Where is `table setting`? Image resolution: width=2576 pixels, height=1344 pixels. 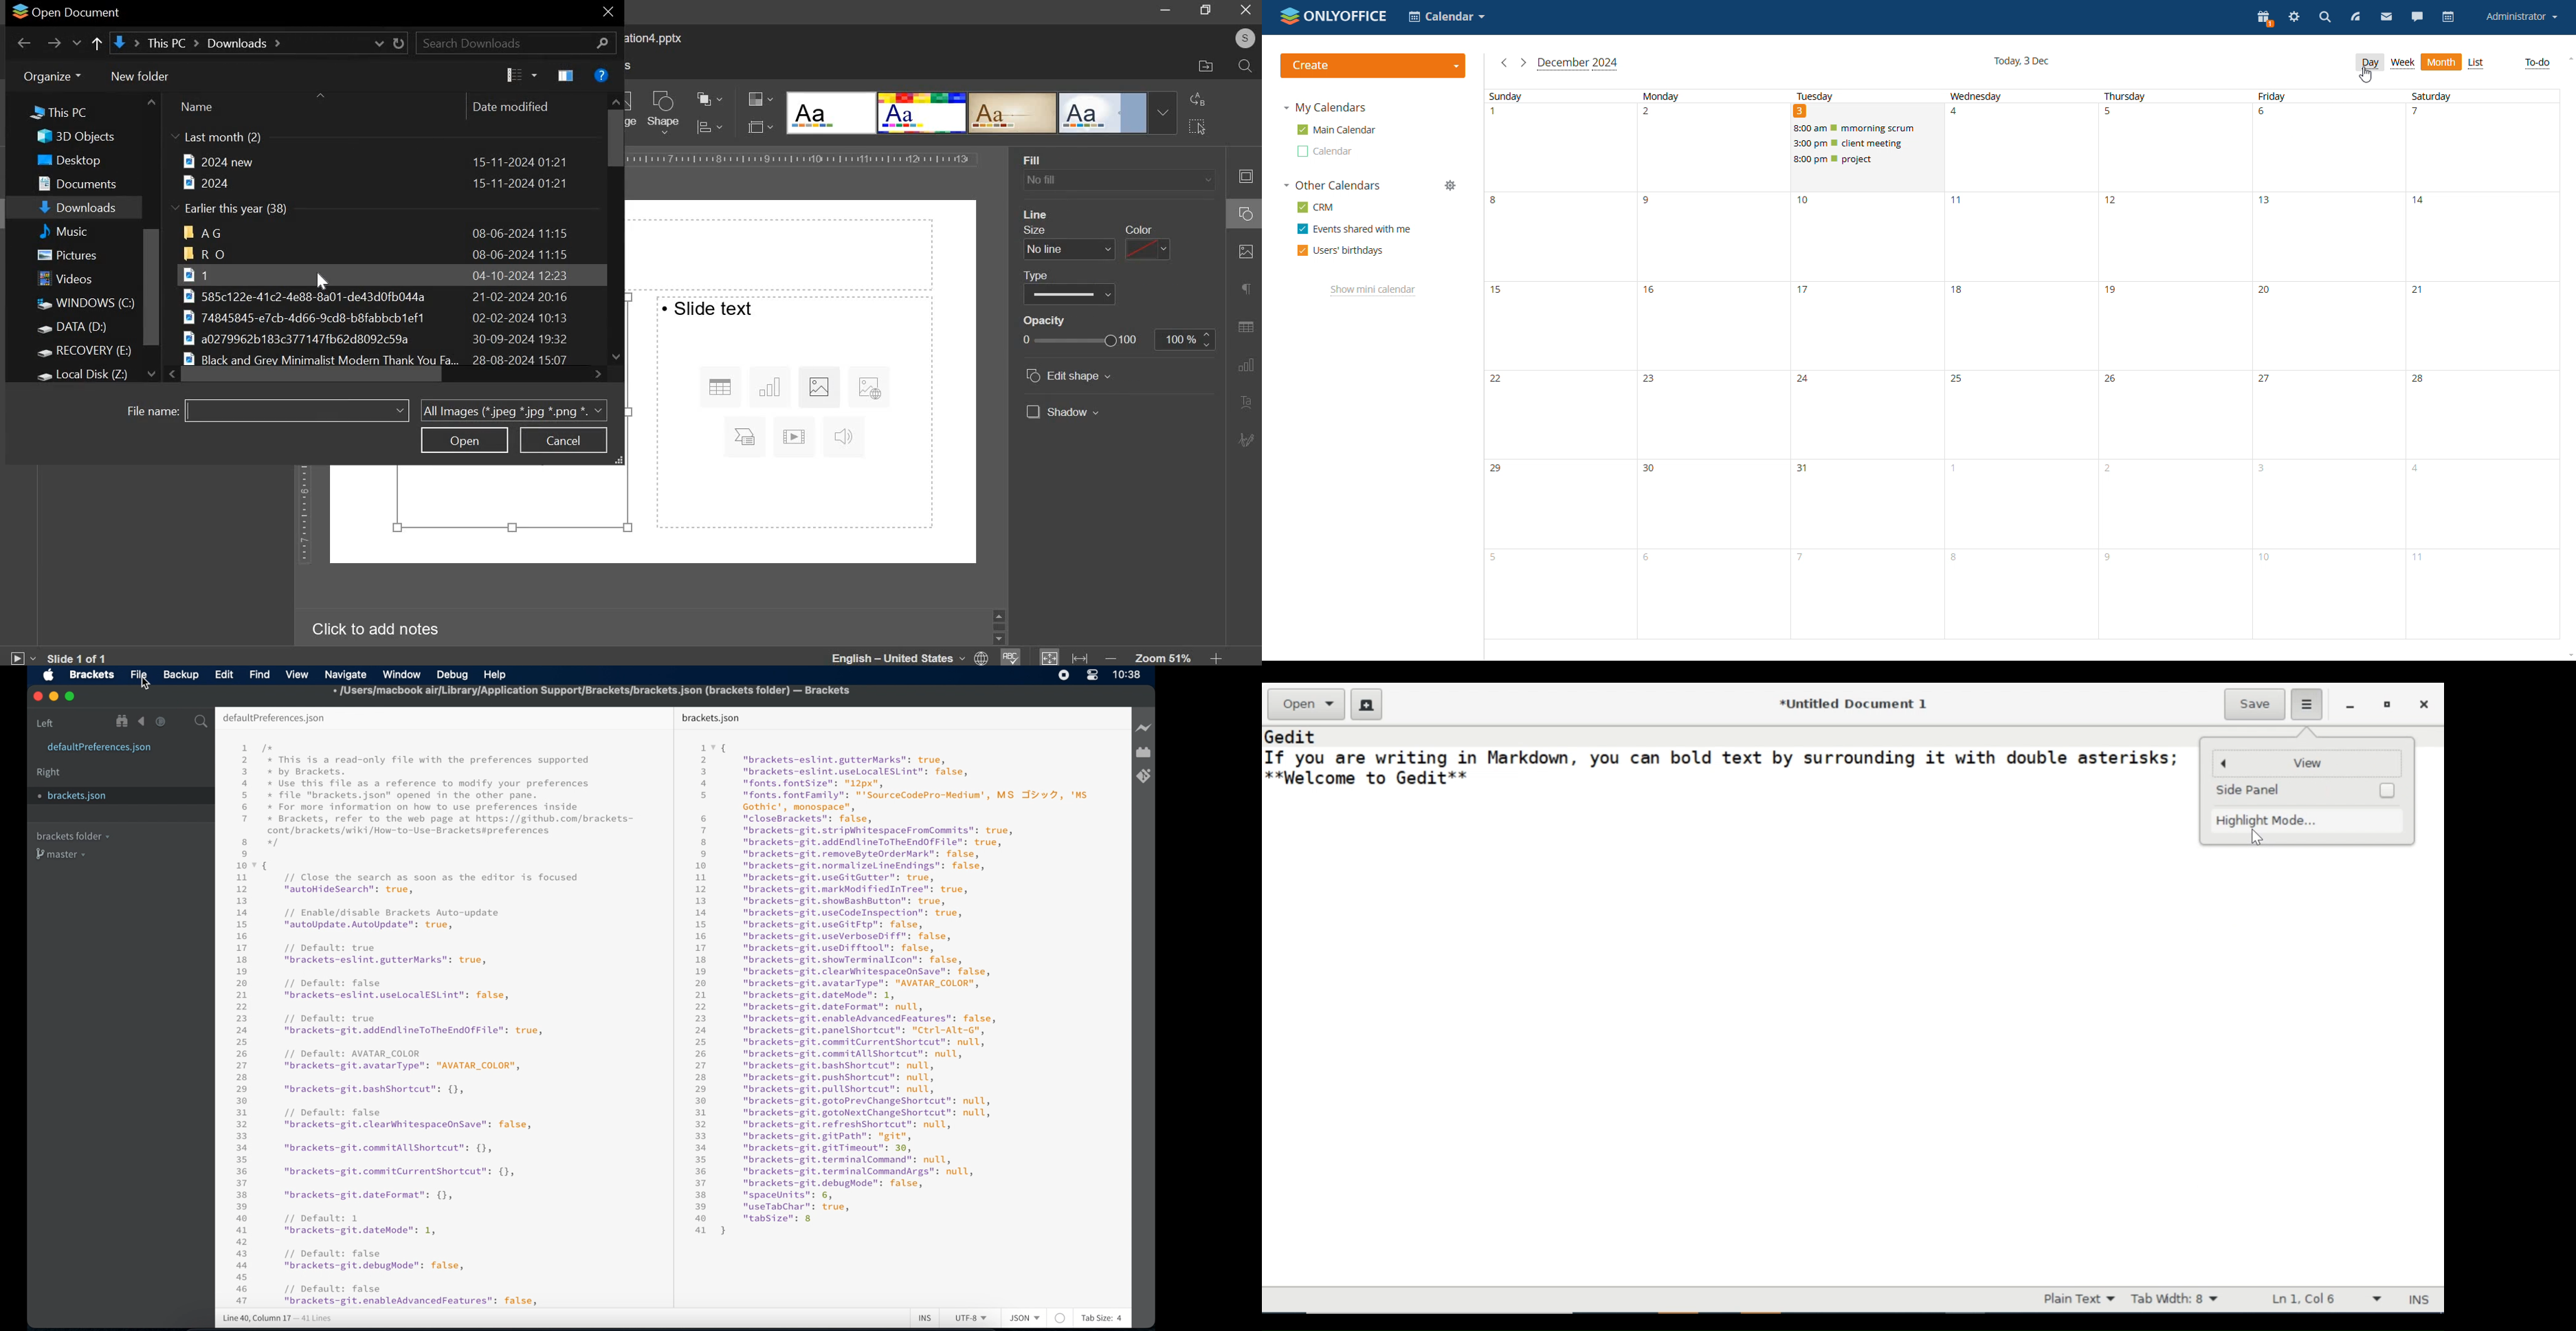 table setting is located at coordinates (1245, 324).